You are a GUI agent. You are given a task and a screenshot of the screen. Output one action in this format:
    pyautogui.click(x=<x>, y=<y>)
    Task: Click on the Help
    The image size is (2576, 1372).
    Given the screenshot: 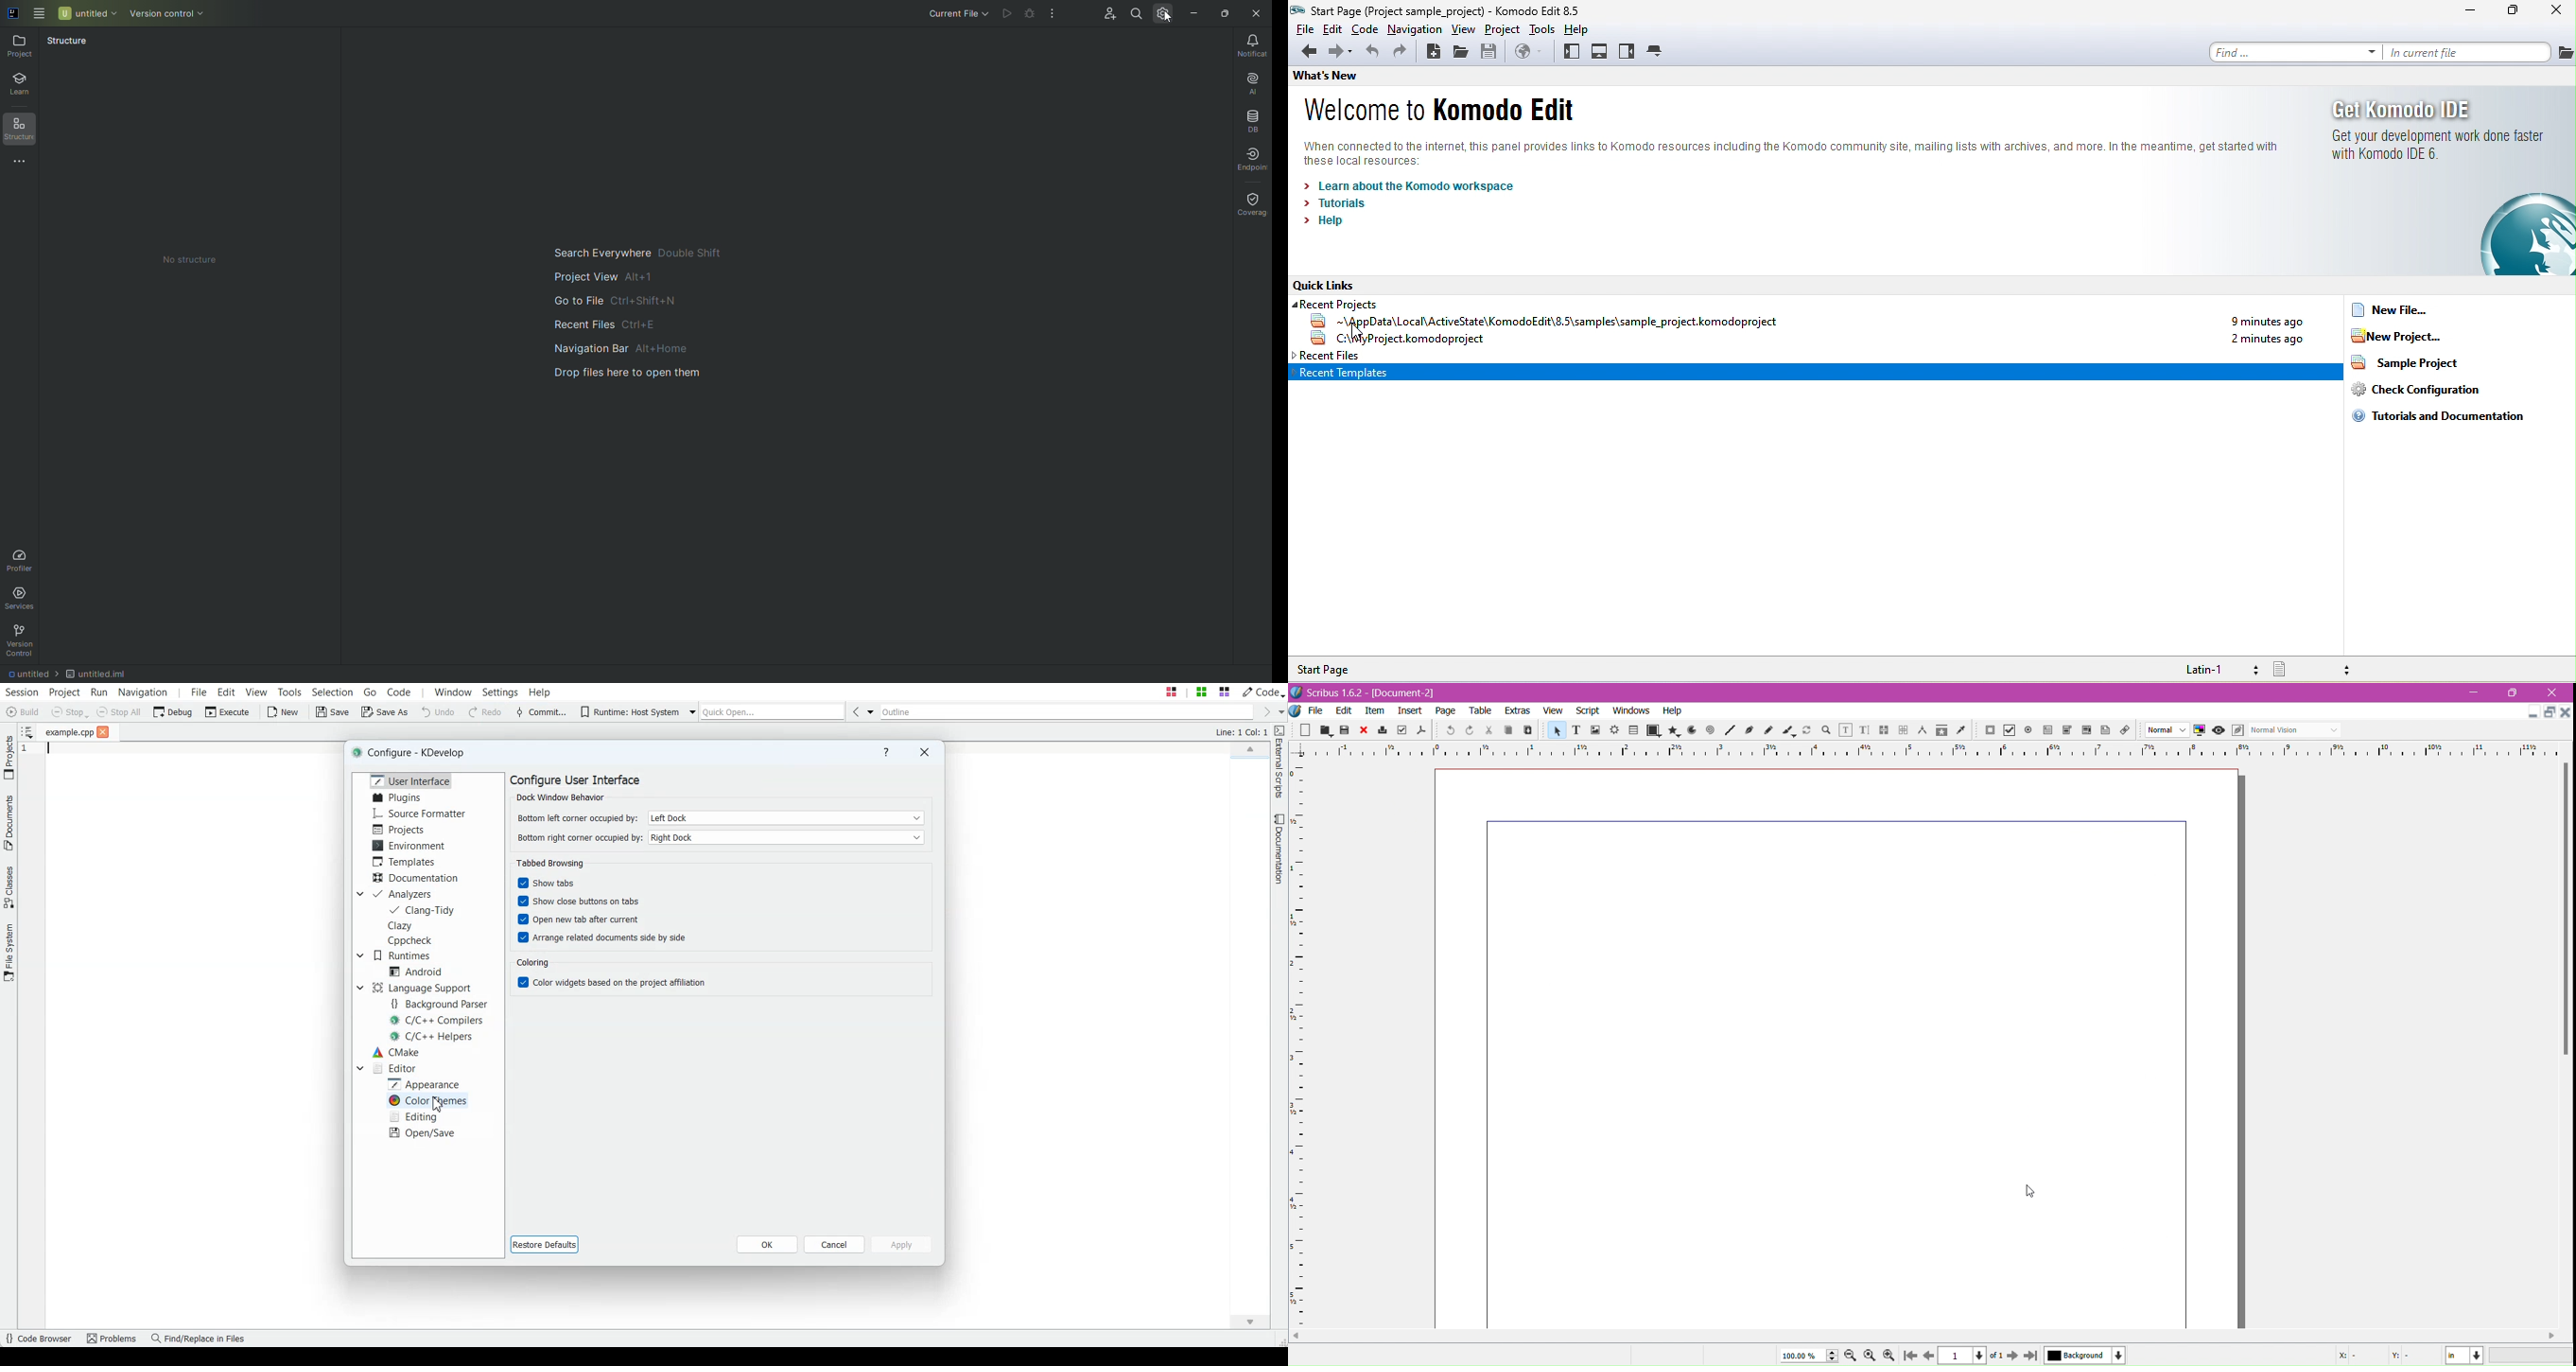 What is the action you would take?
    pyautogui.click(x=1675, y=711)
    